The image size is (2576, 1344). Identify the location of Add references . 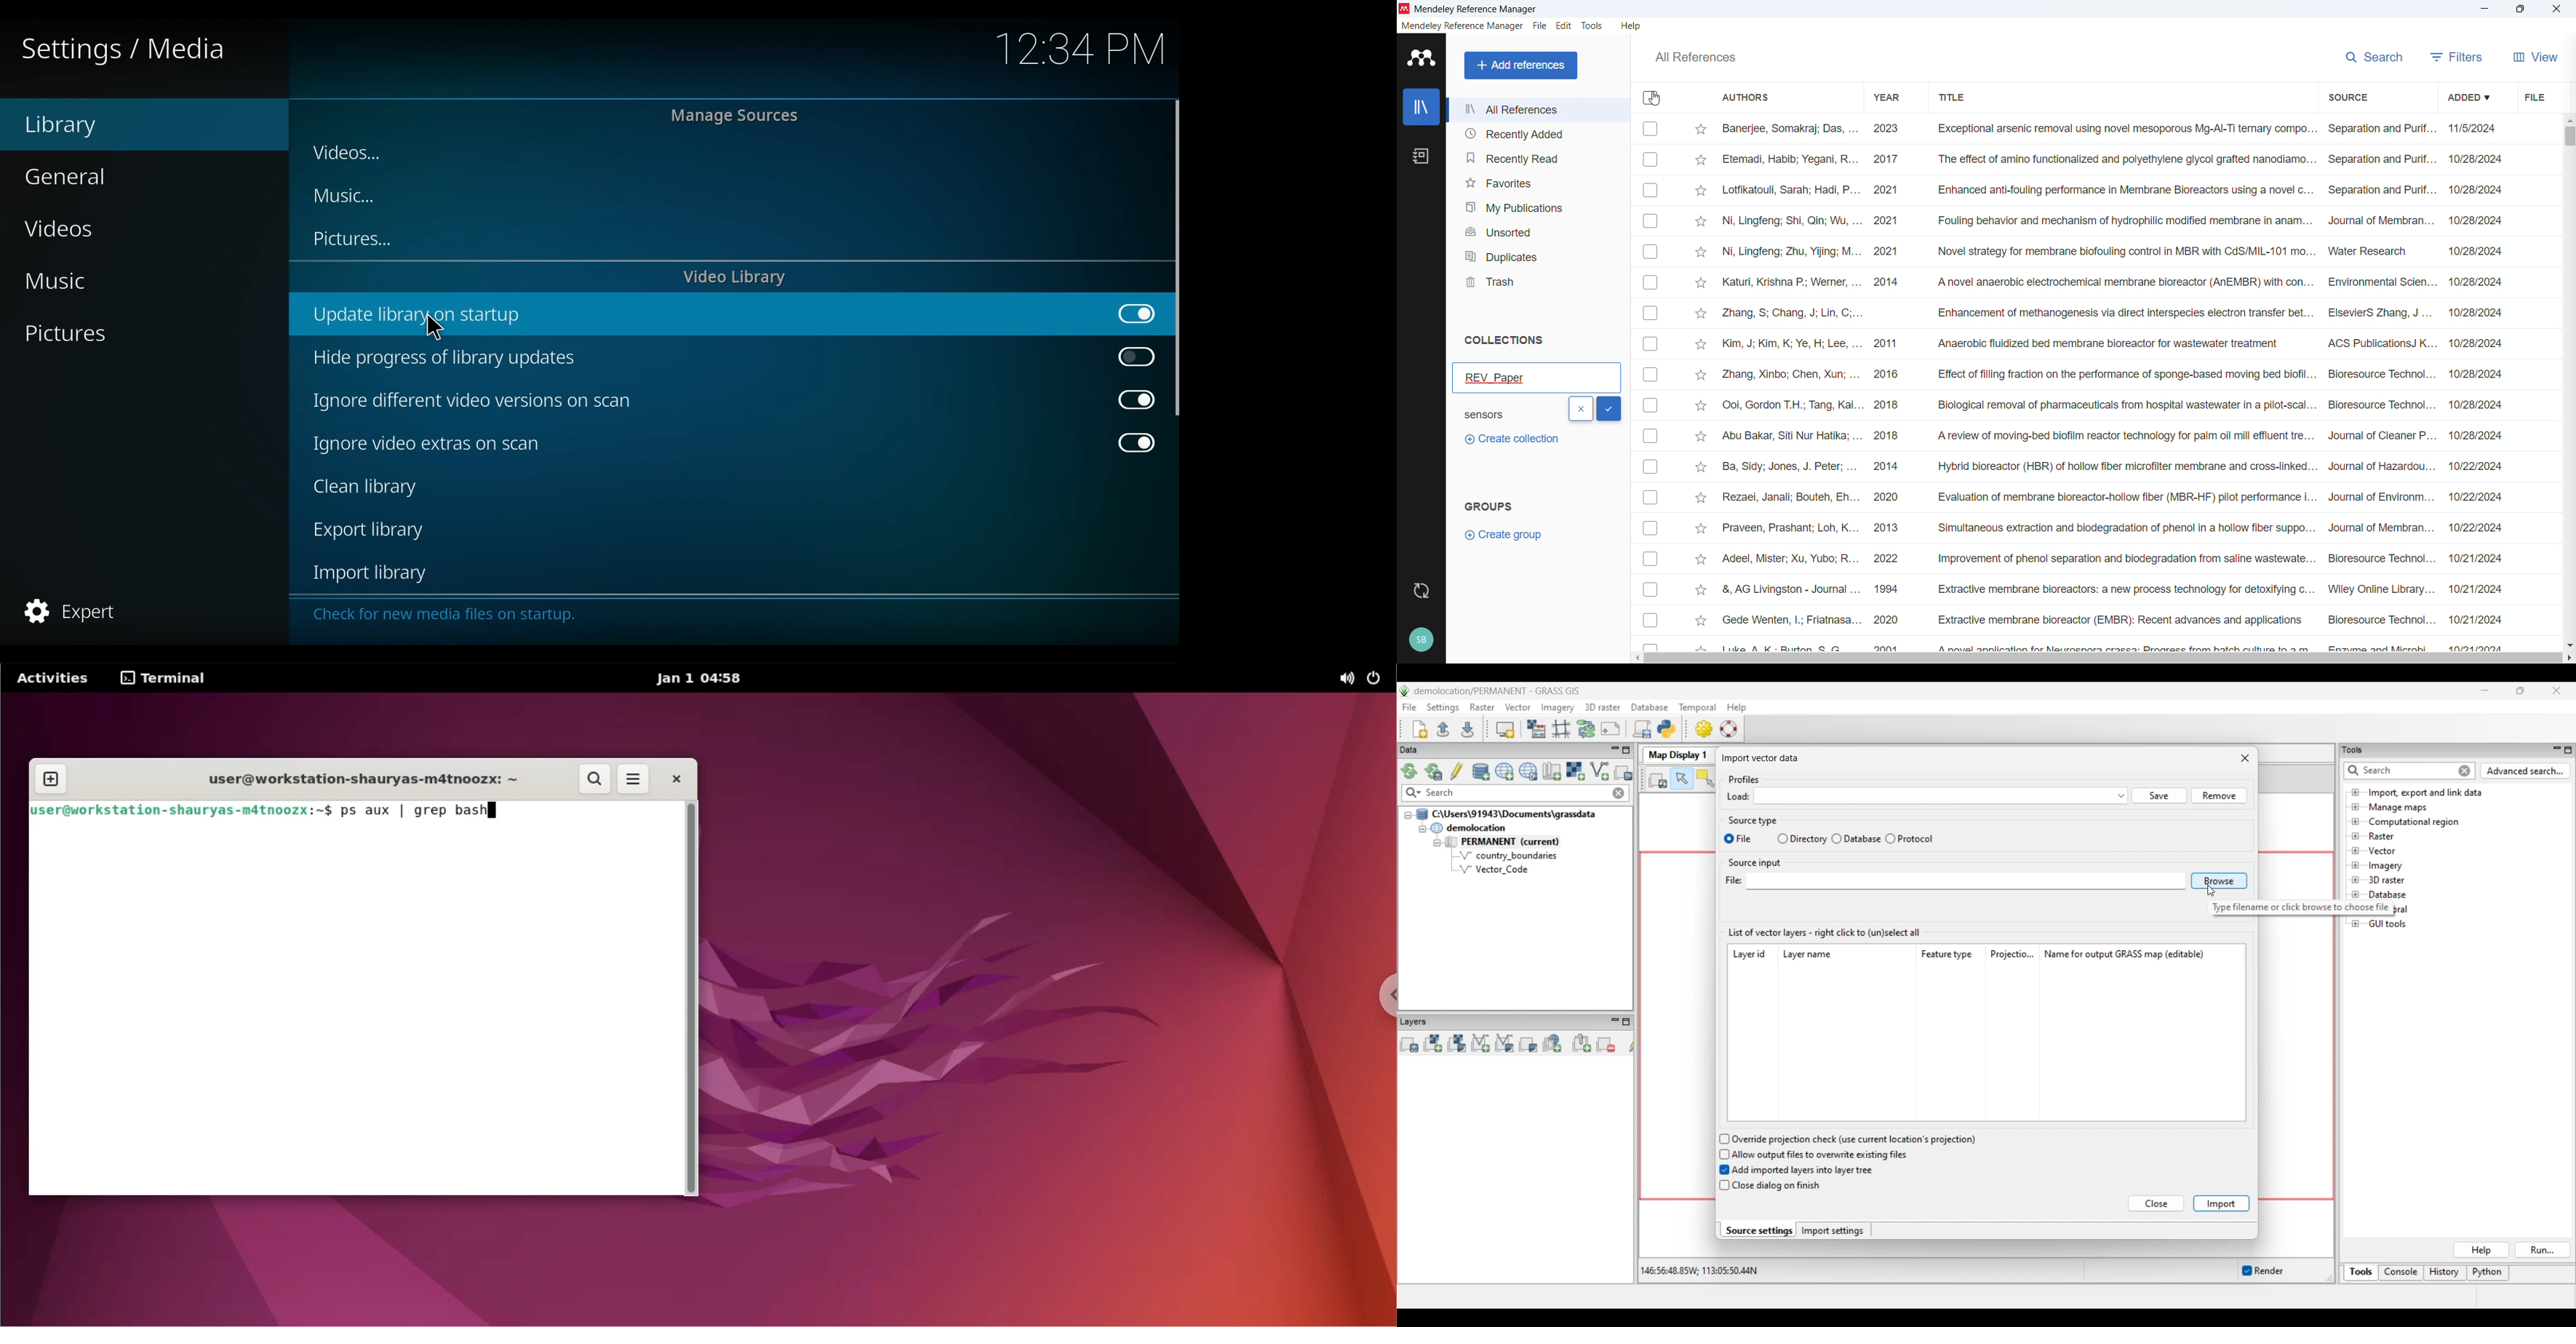
(1520, 65).